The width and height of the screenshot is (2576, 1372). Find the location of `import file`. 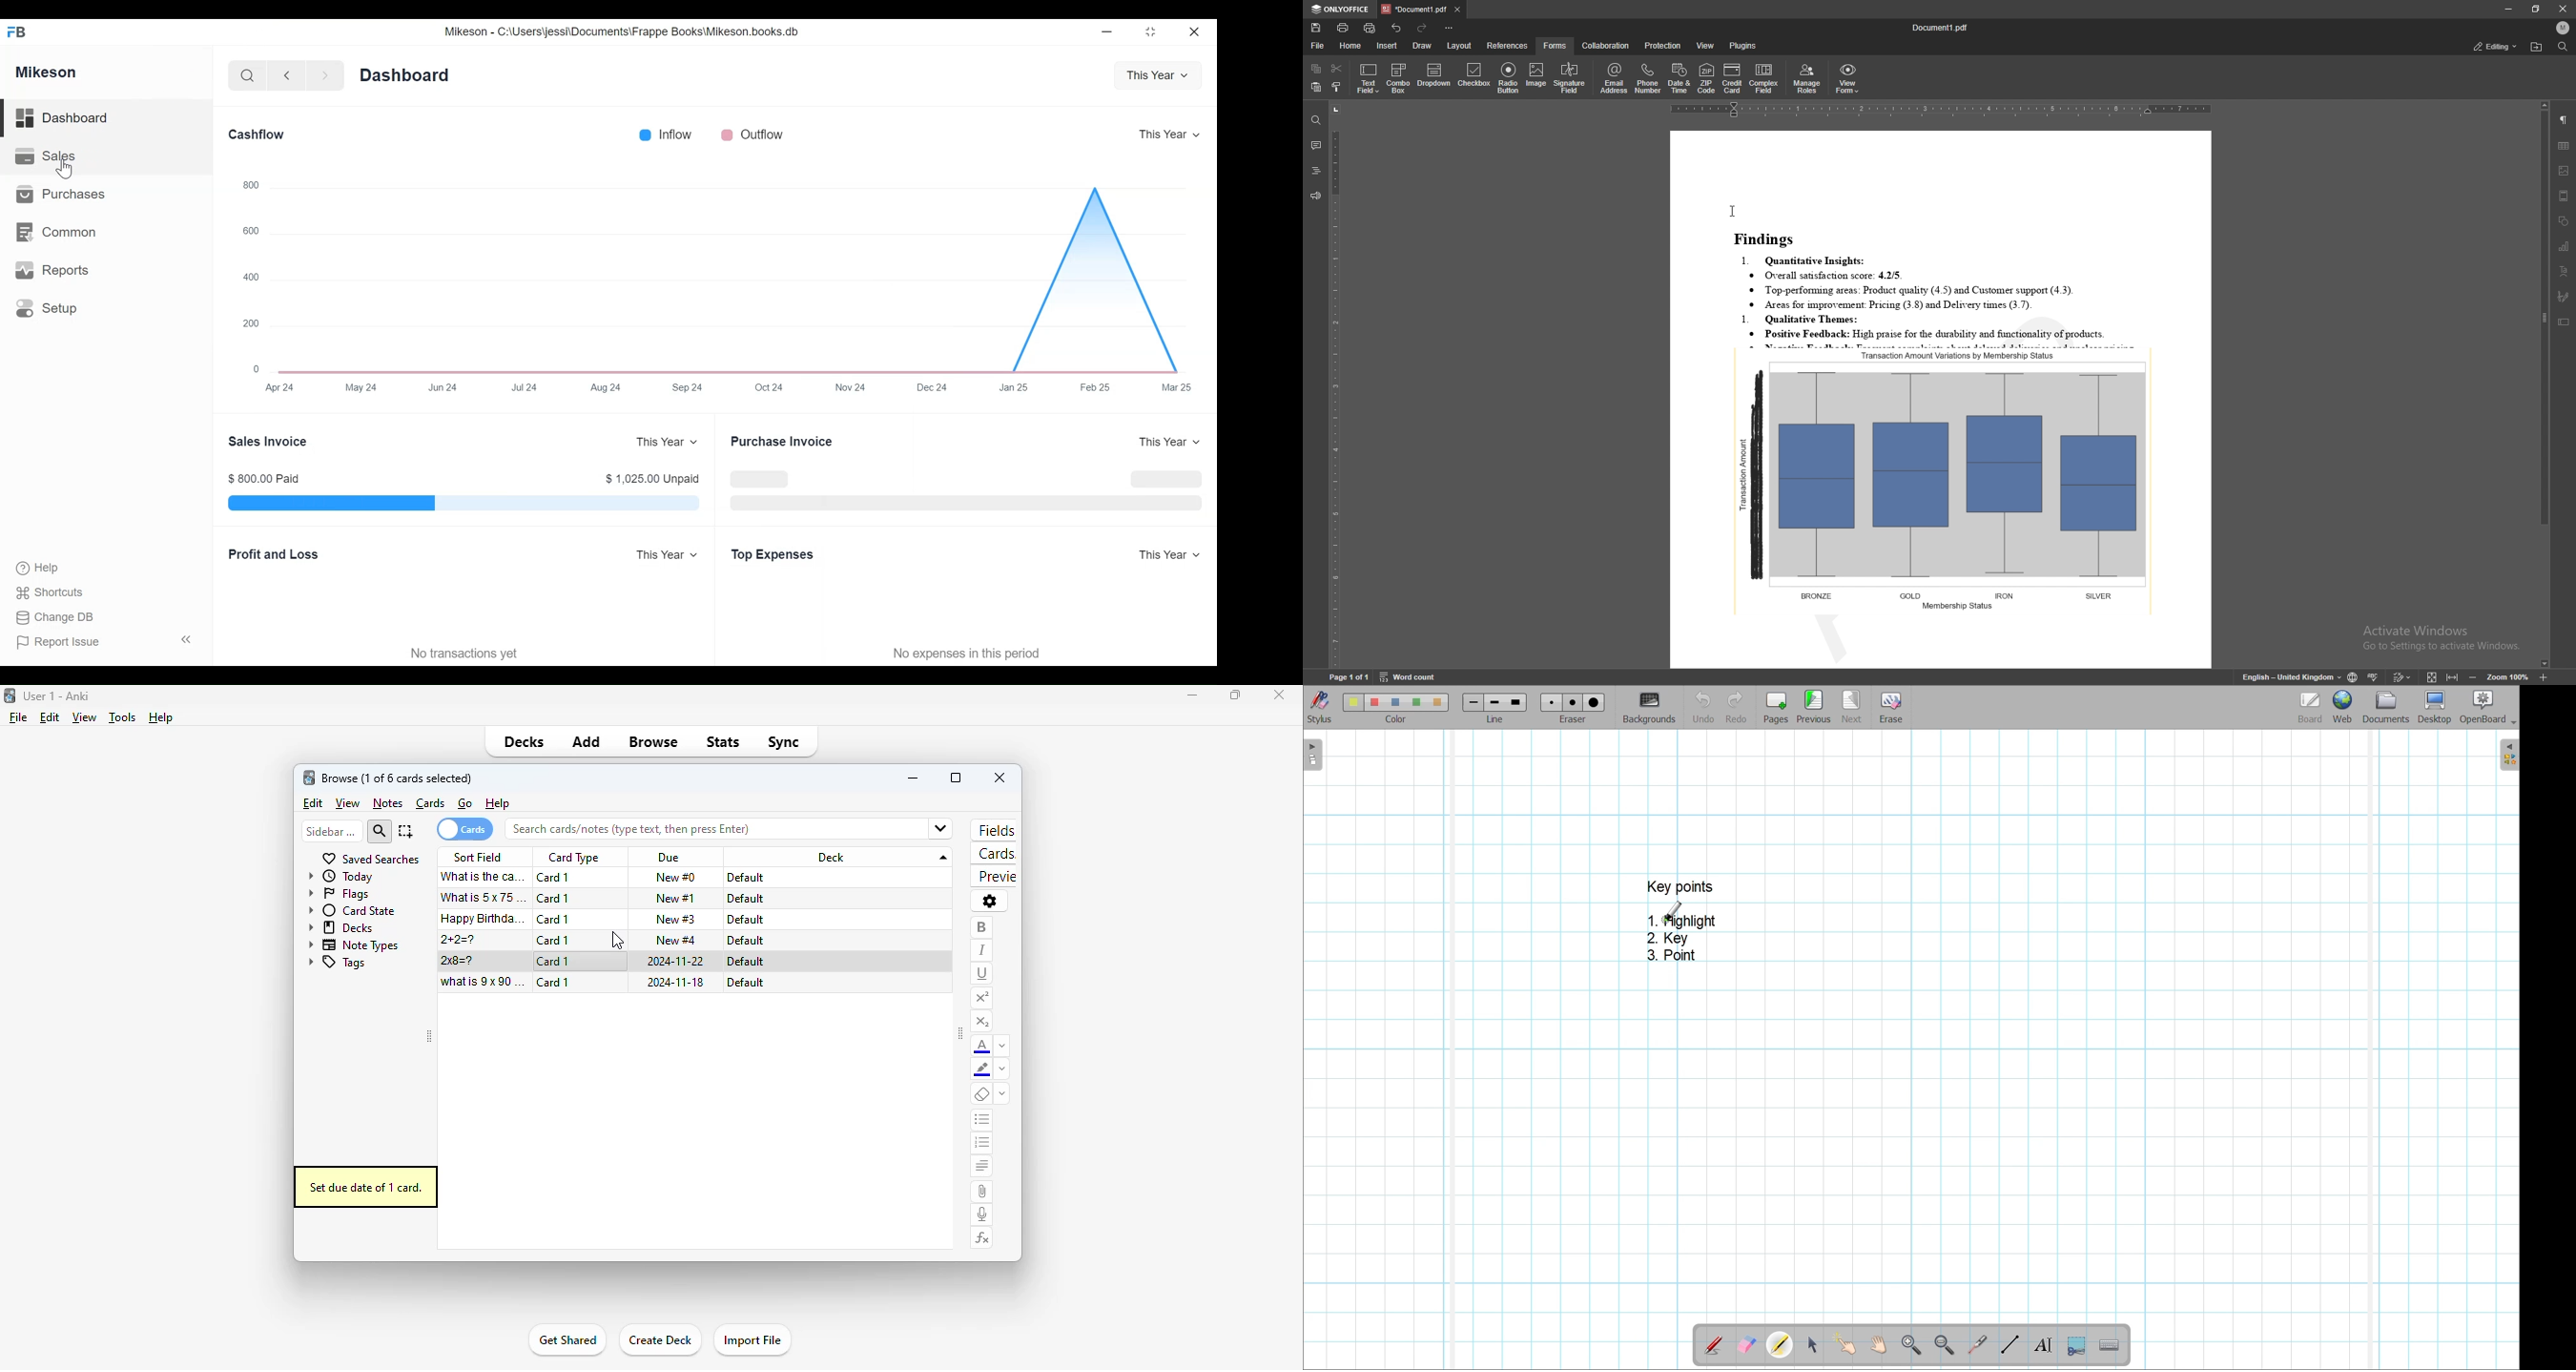

import file is located at coordinates (752, 1339).